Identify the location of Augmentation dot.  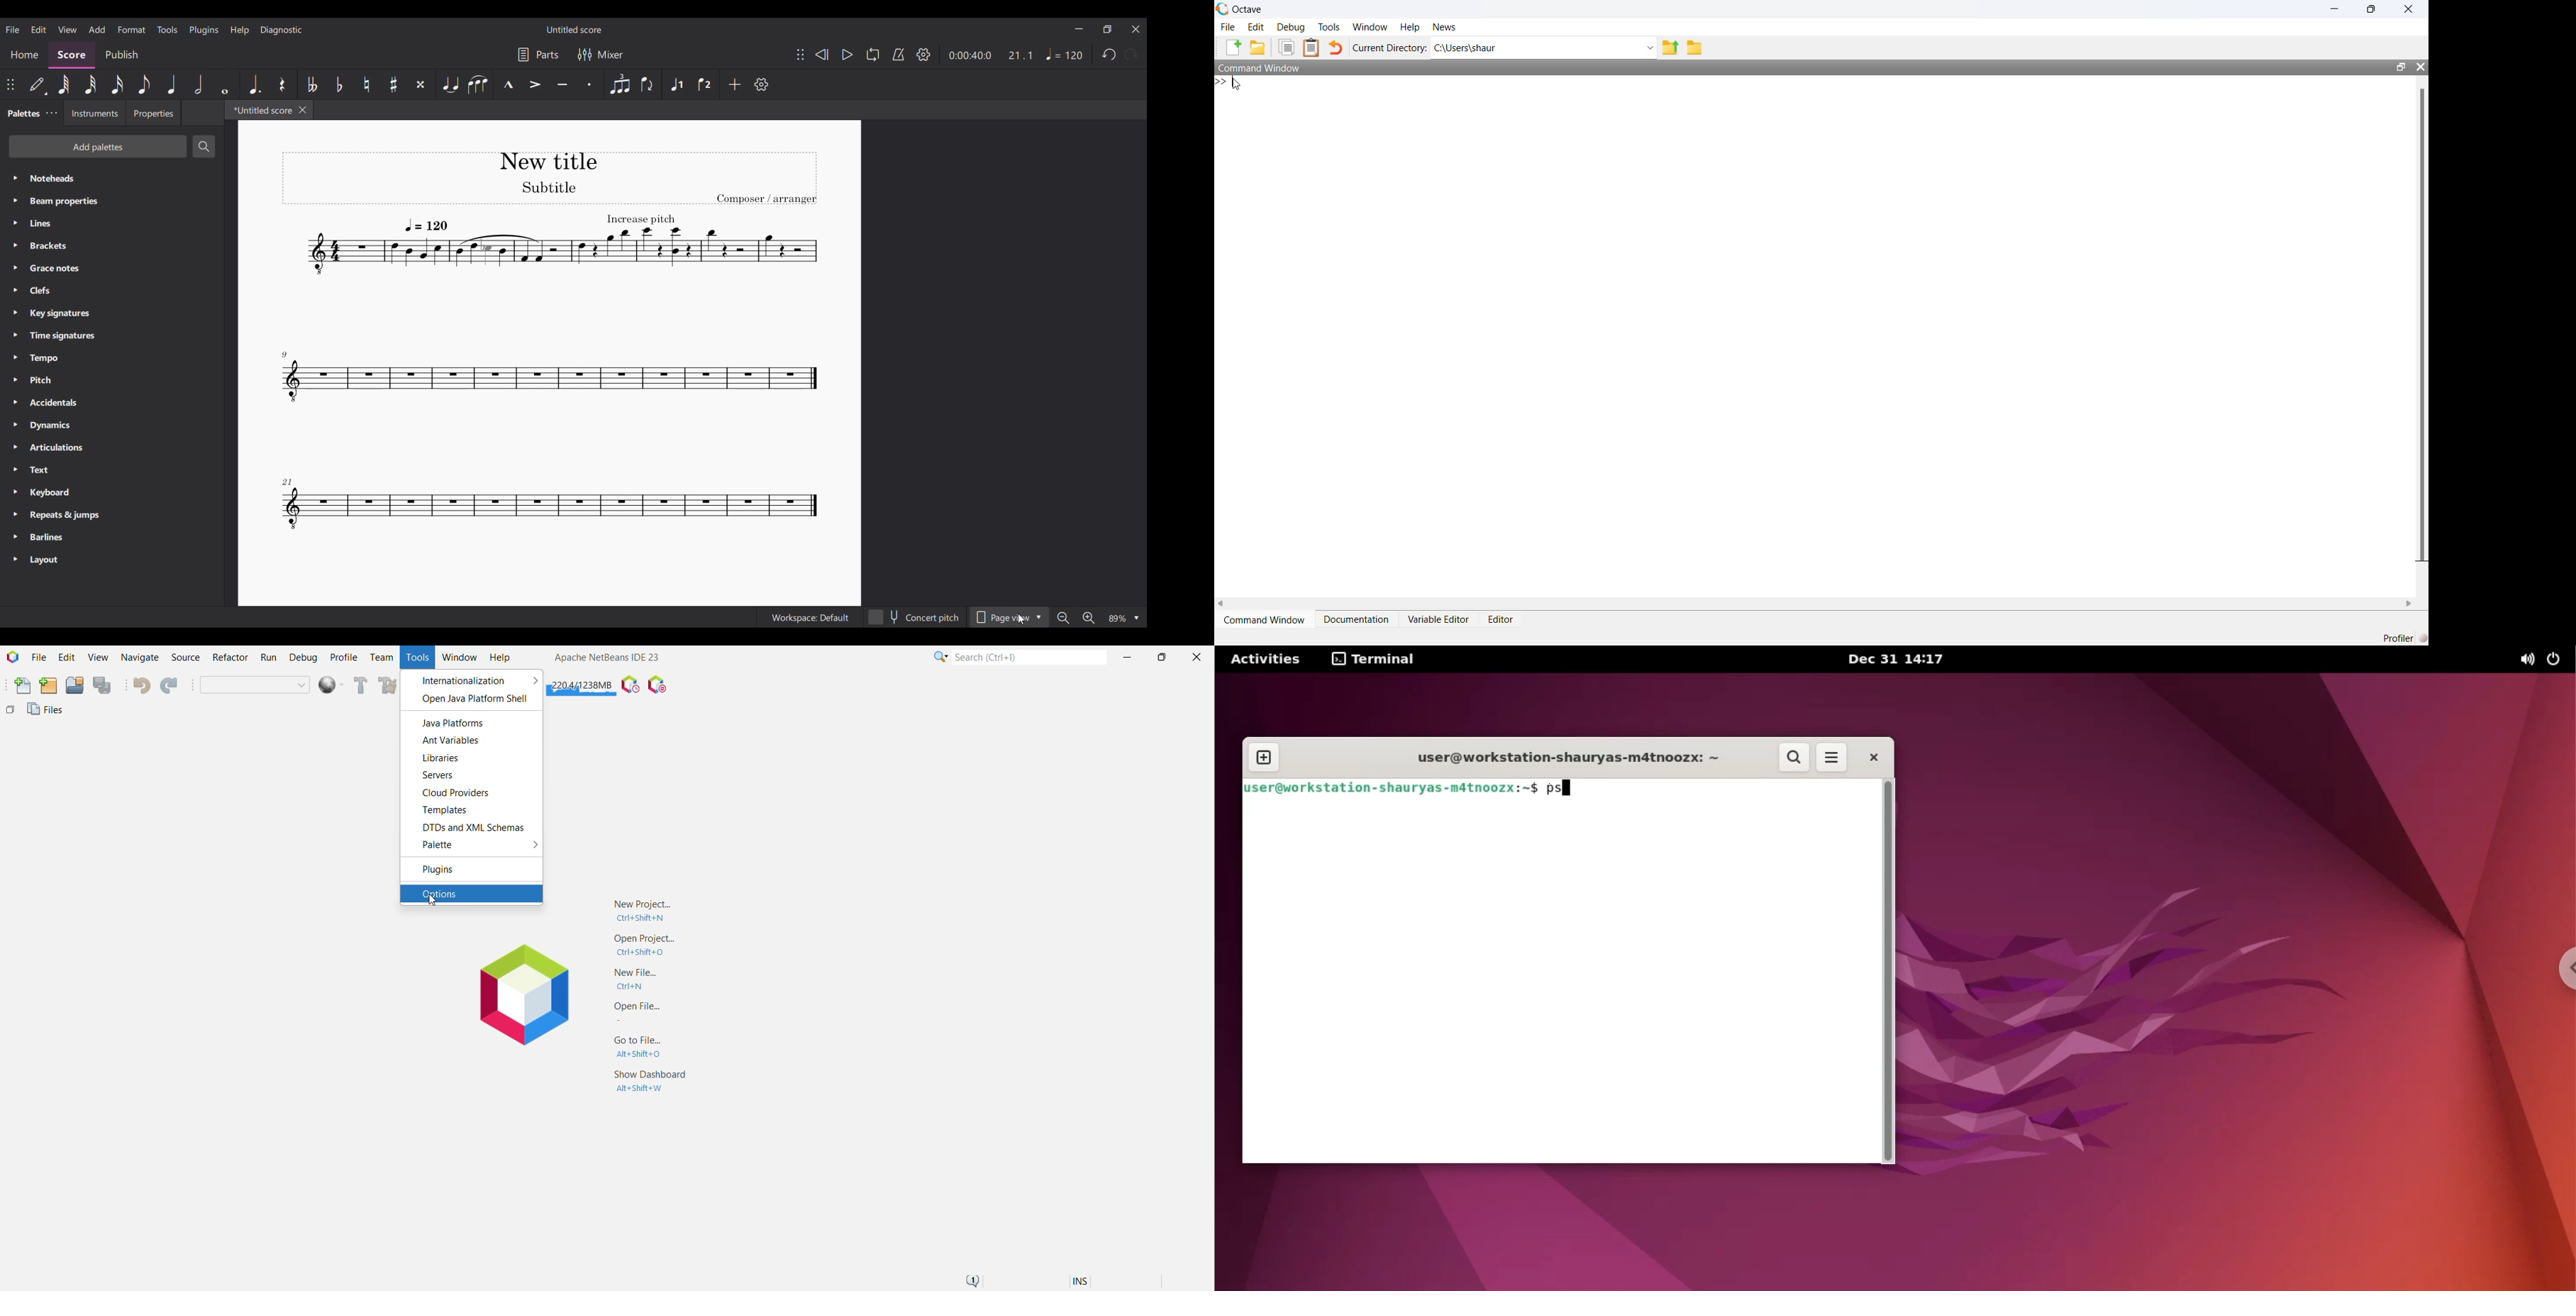
(252, 84).